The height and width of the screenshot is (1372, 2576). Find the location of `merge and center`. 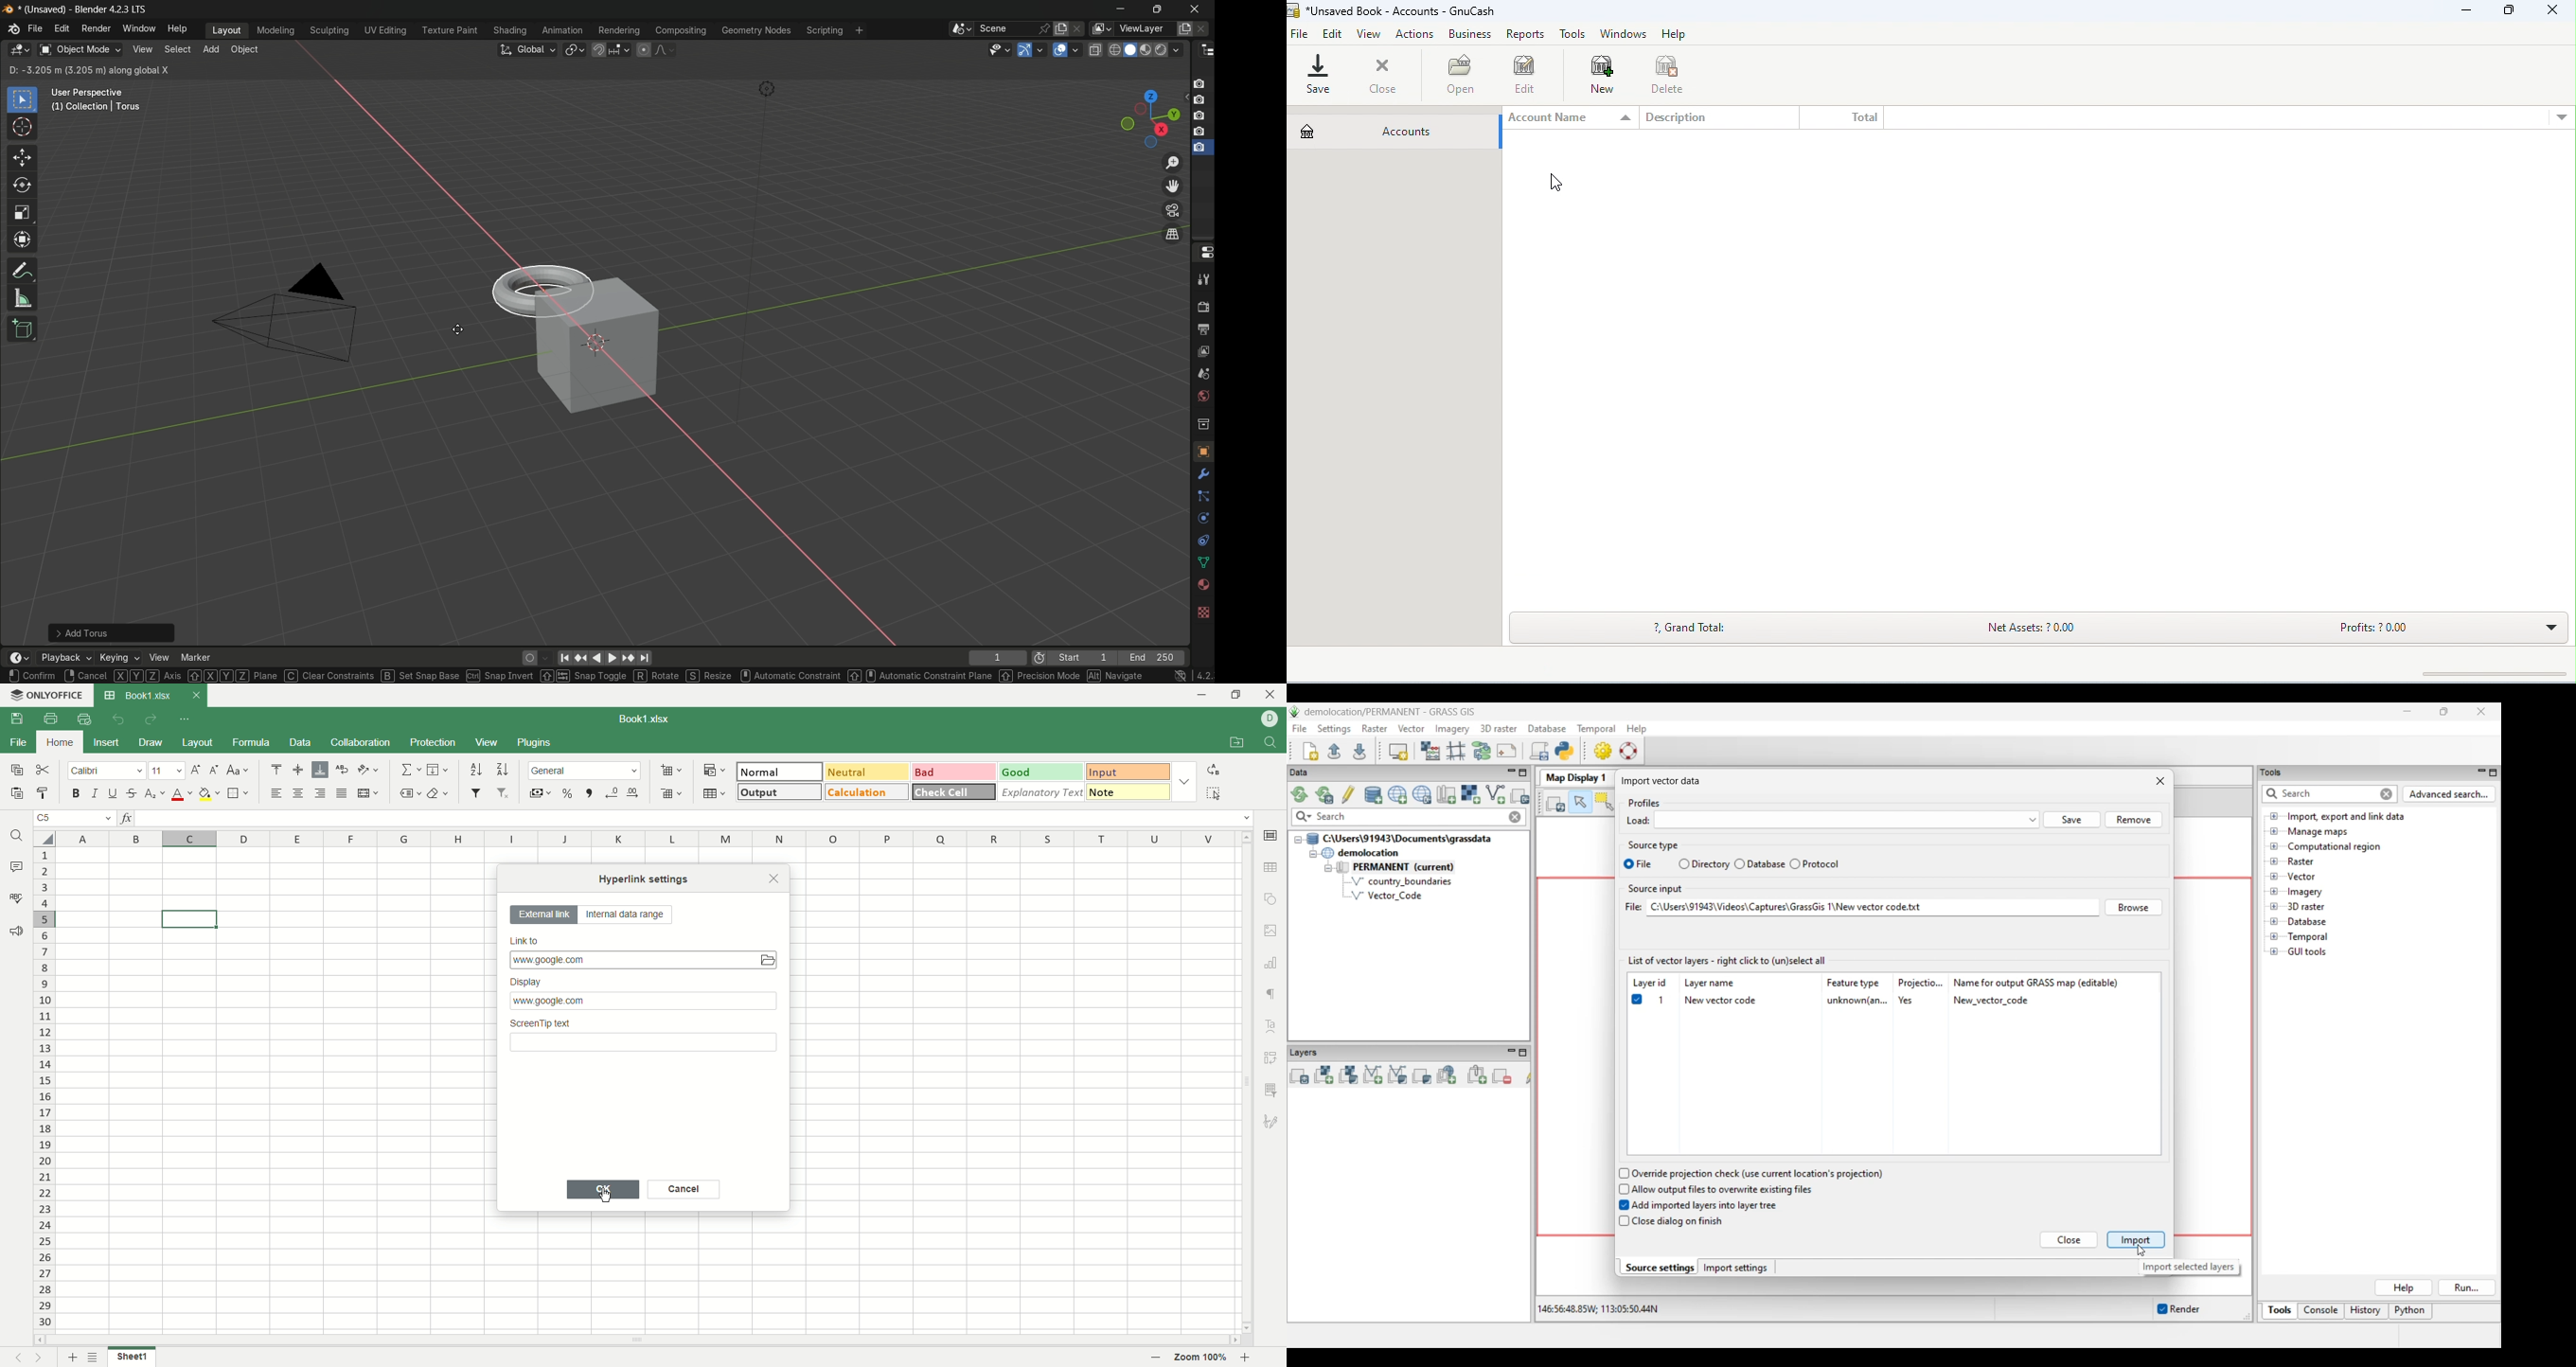

merge and center is located at coordinates (369, 793).